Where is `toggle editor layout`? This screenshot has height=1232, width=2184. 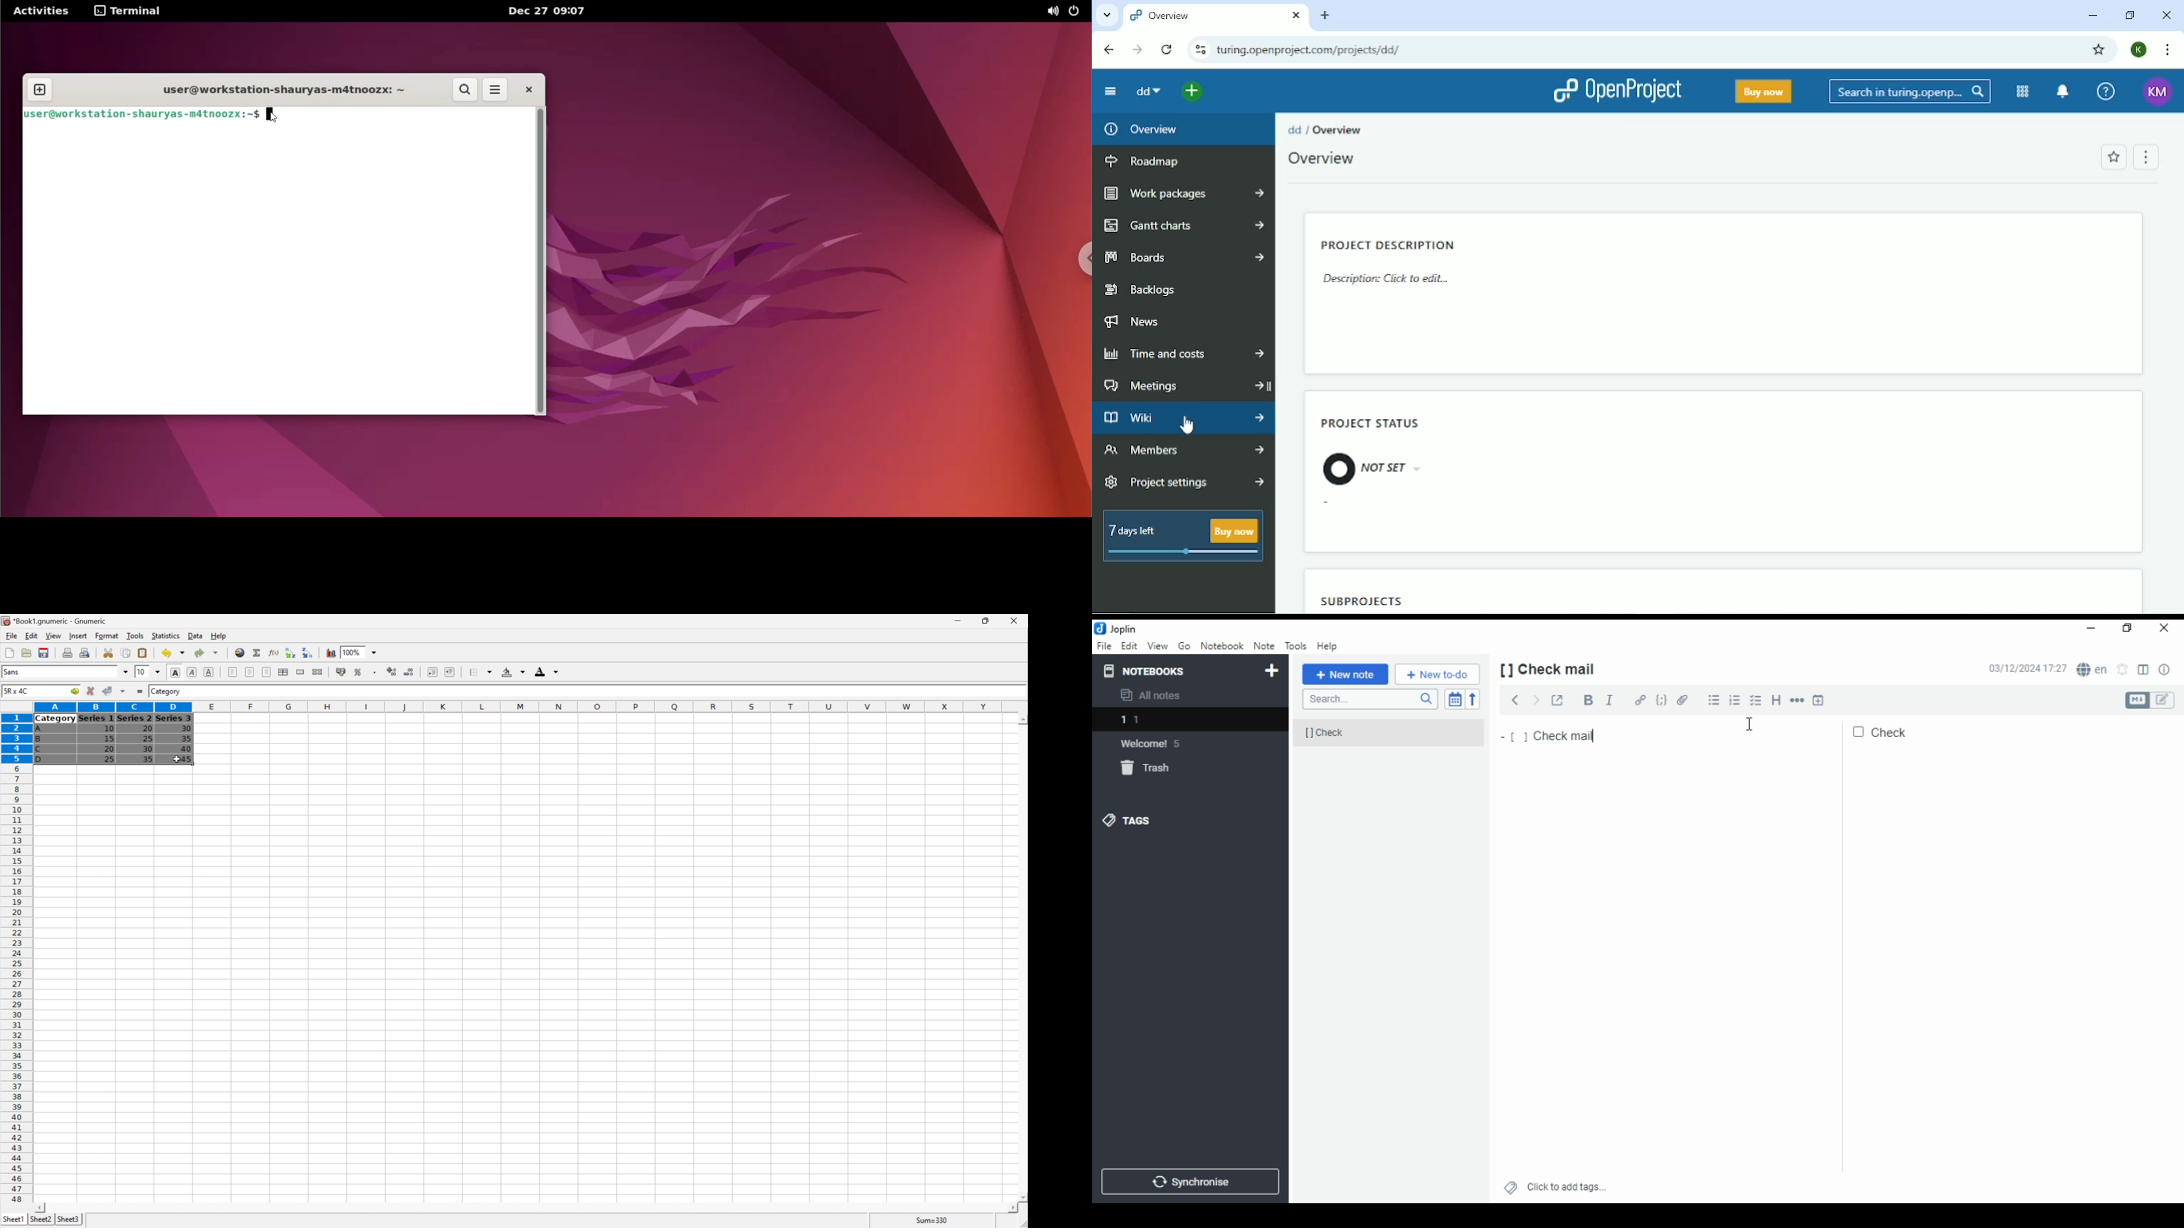
toggle editor layout is located at coordinates (2144, 668).